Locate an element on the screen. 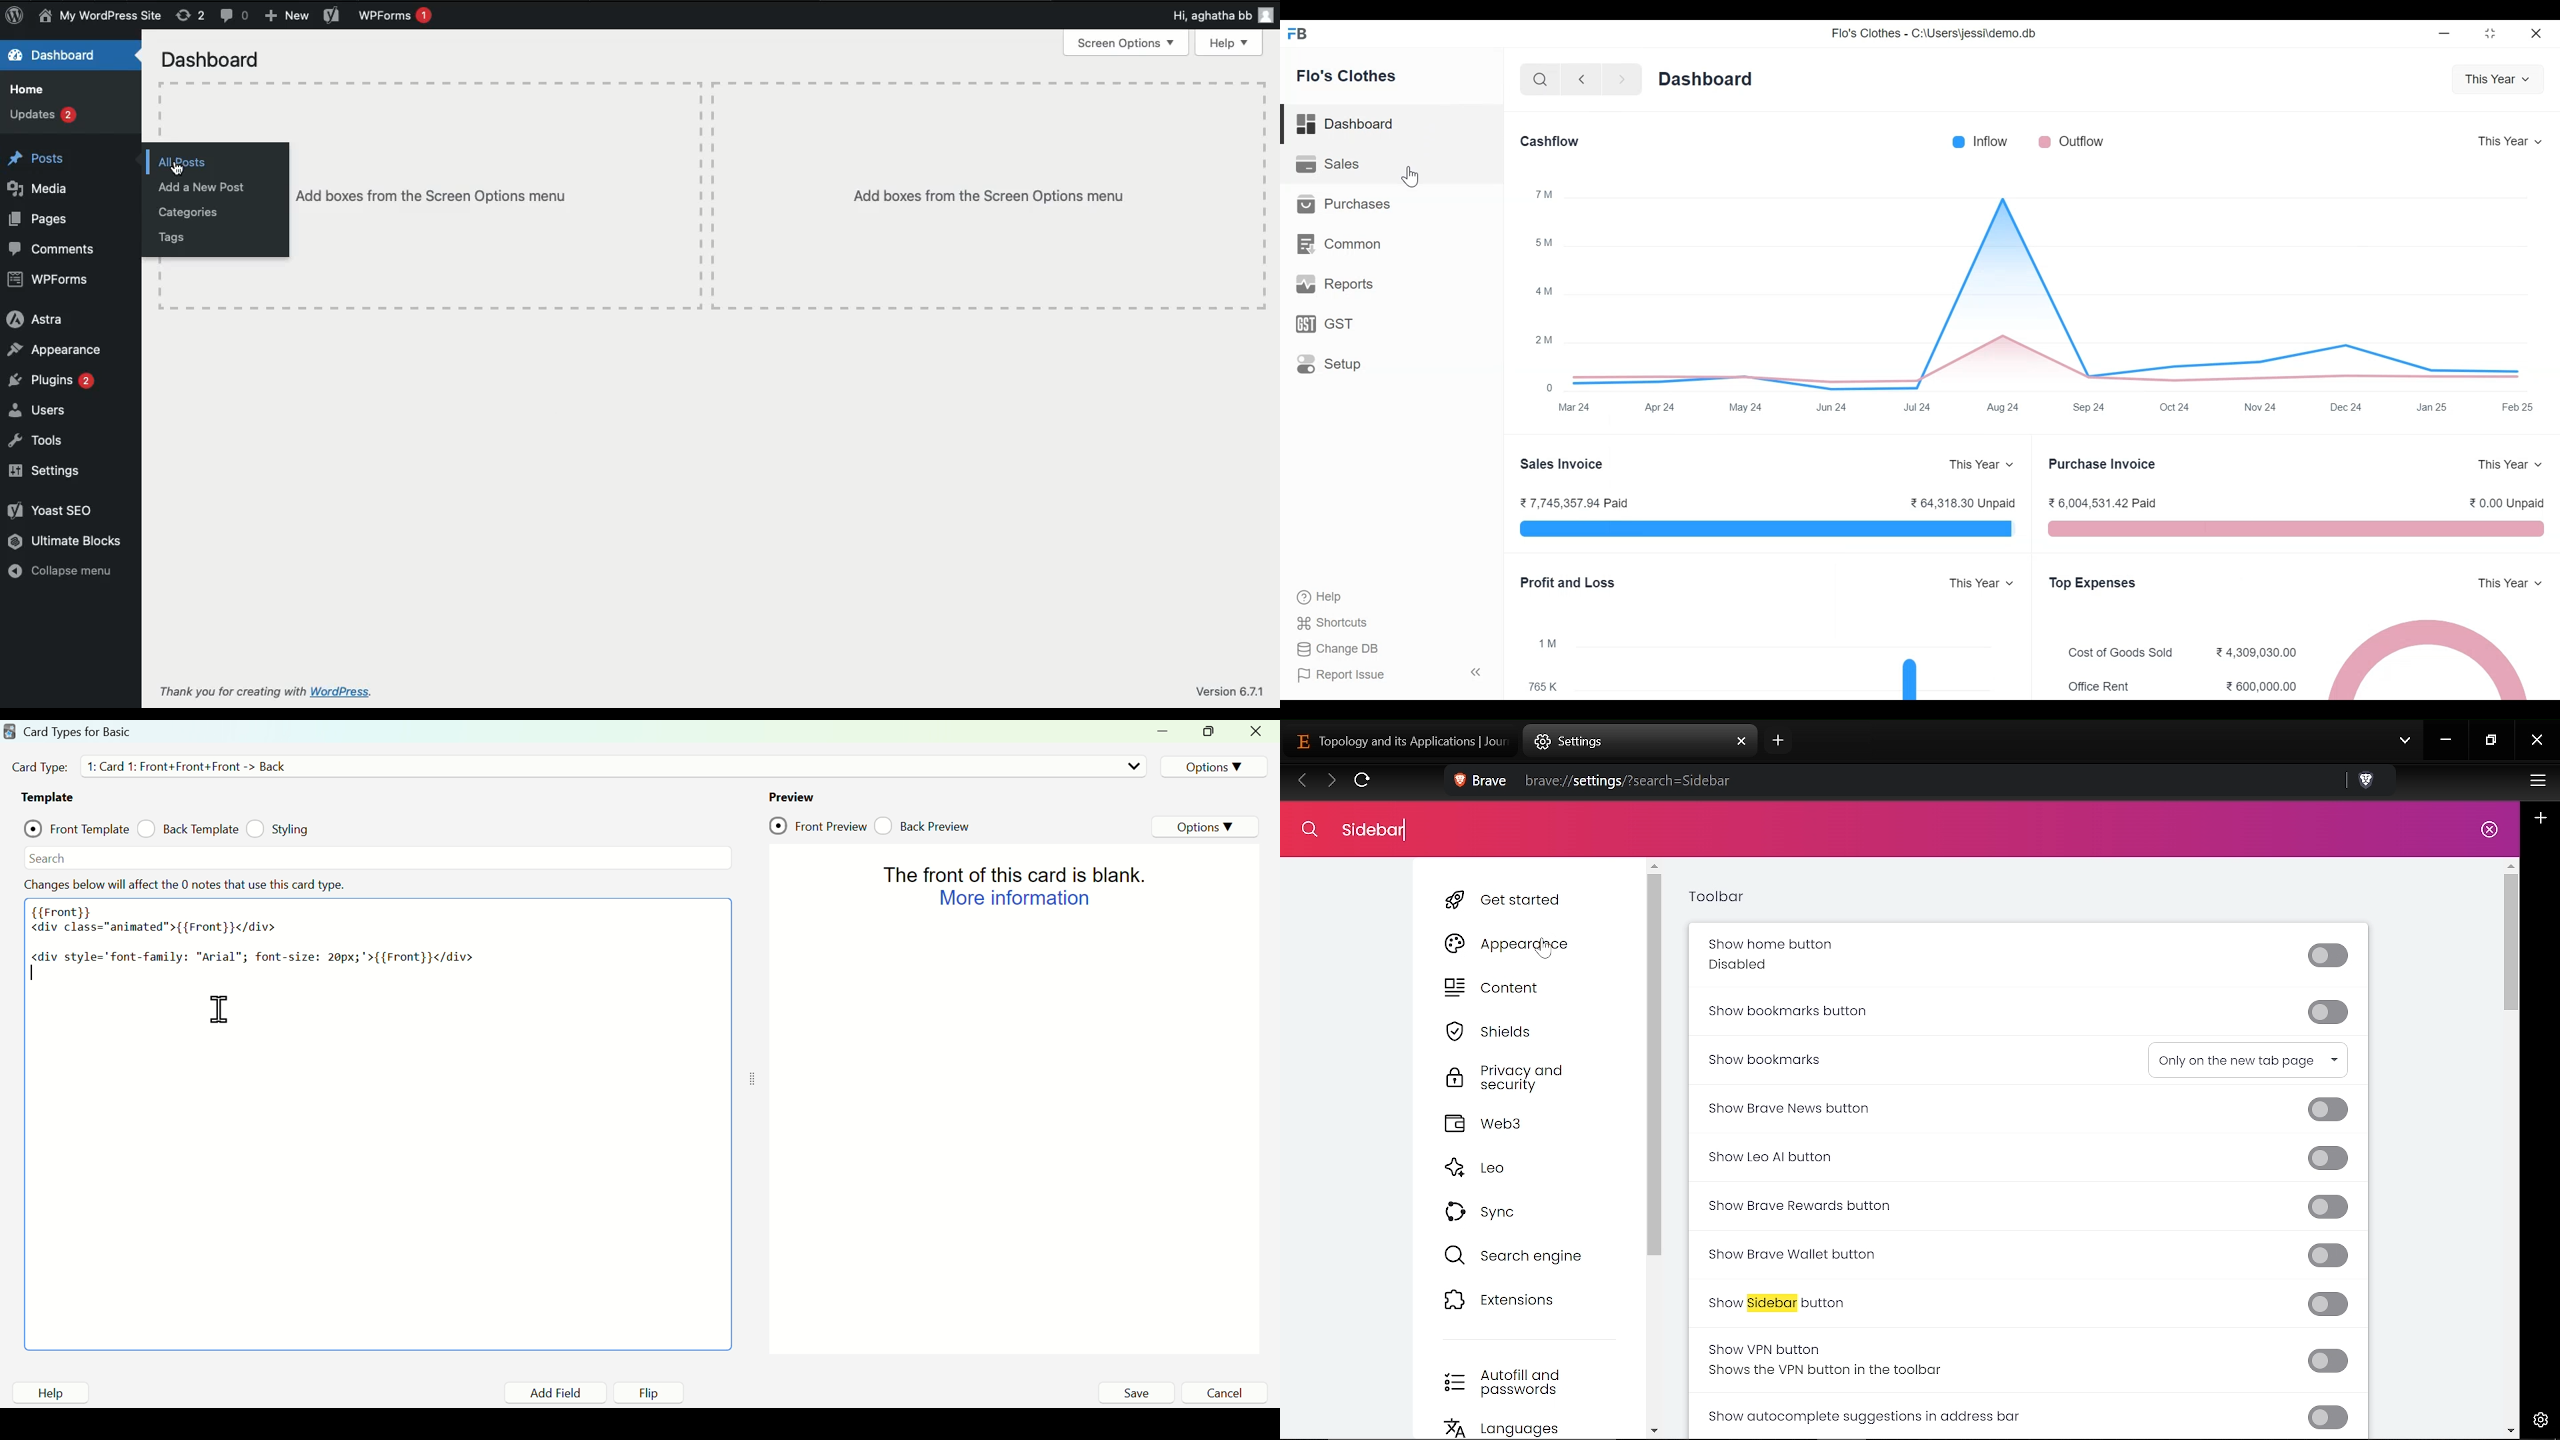 Image resolution: width=2576 pixels, height=1456 pixels. Template is located at coordinates (51, 797).